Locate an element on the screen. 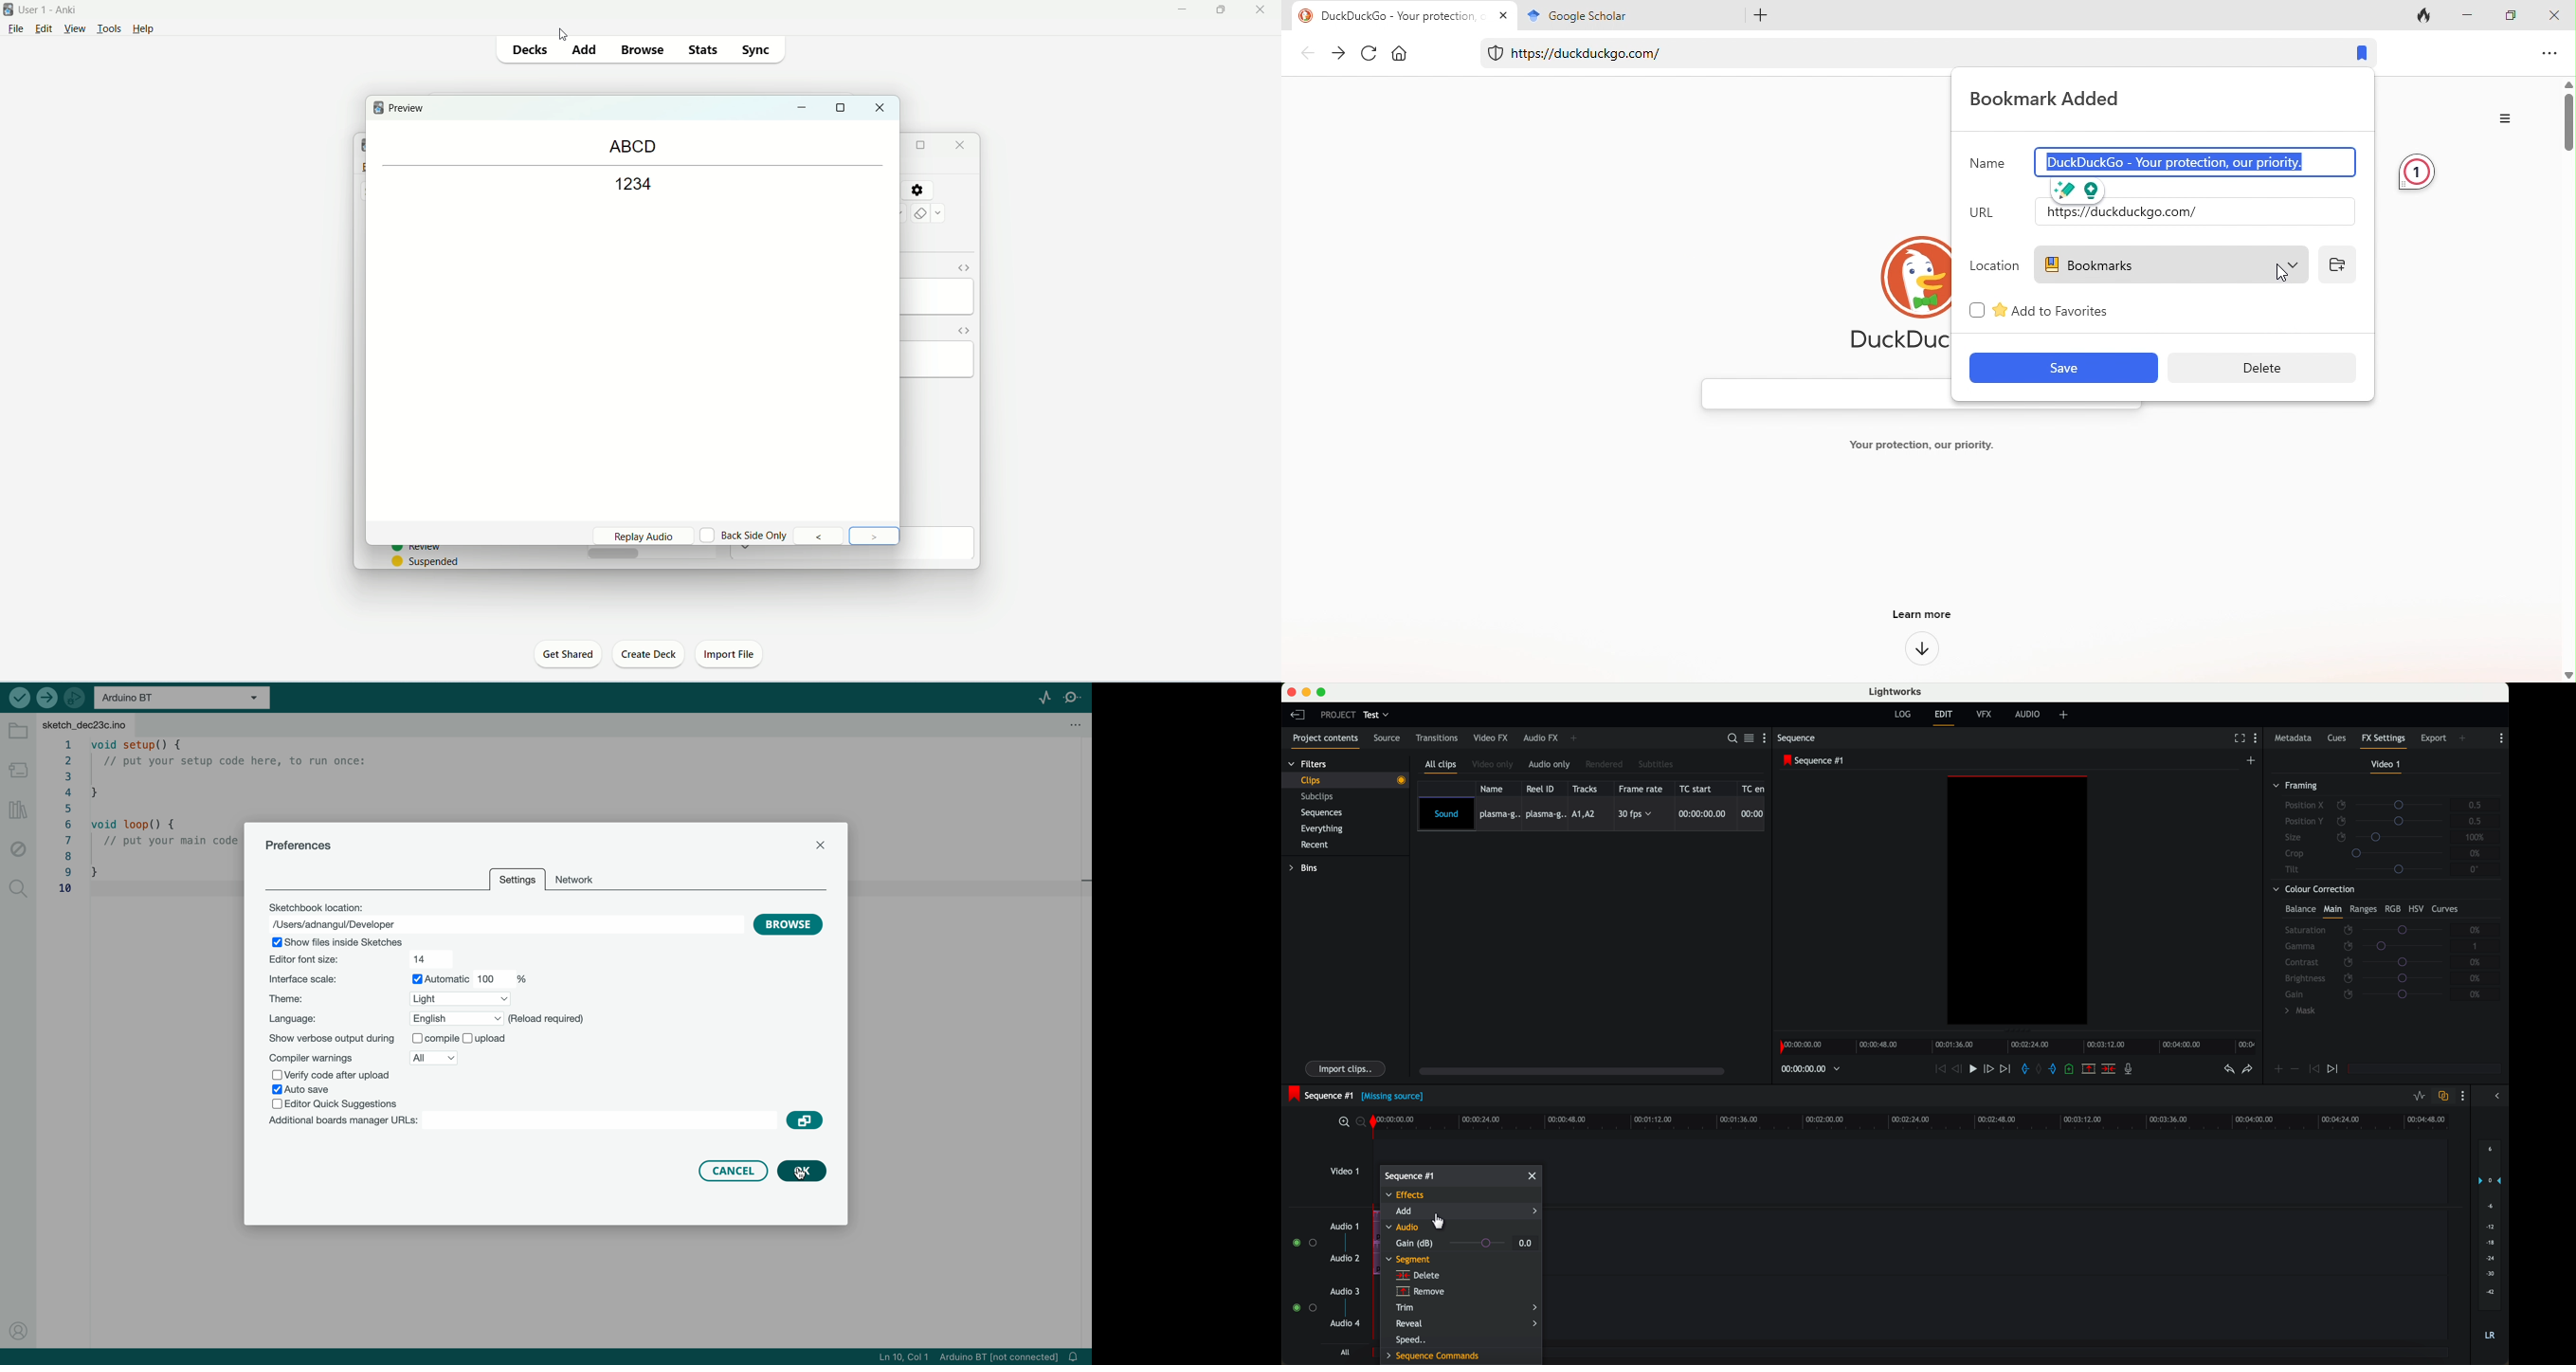 This screenshot has width=2576, height=1372. everything is located at coordinates (1327, 828).